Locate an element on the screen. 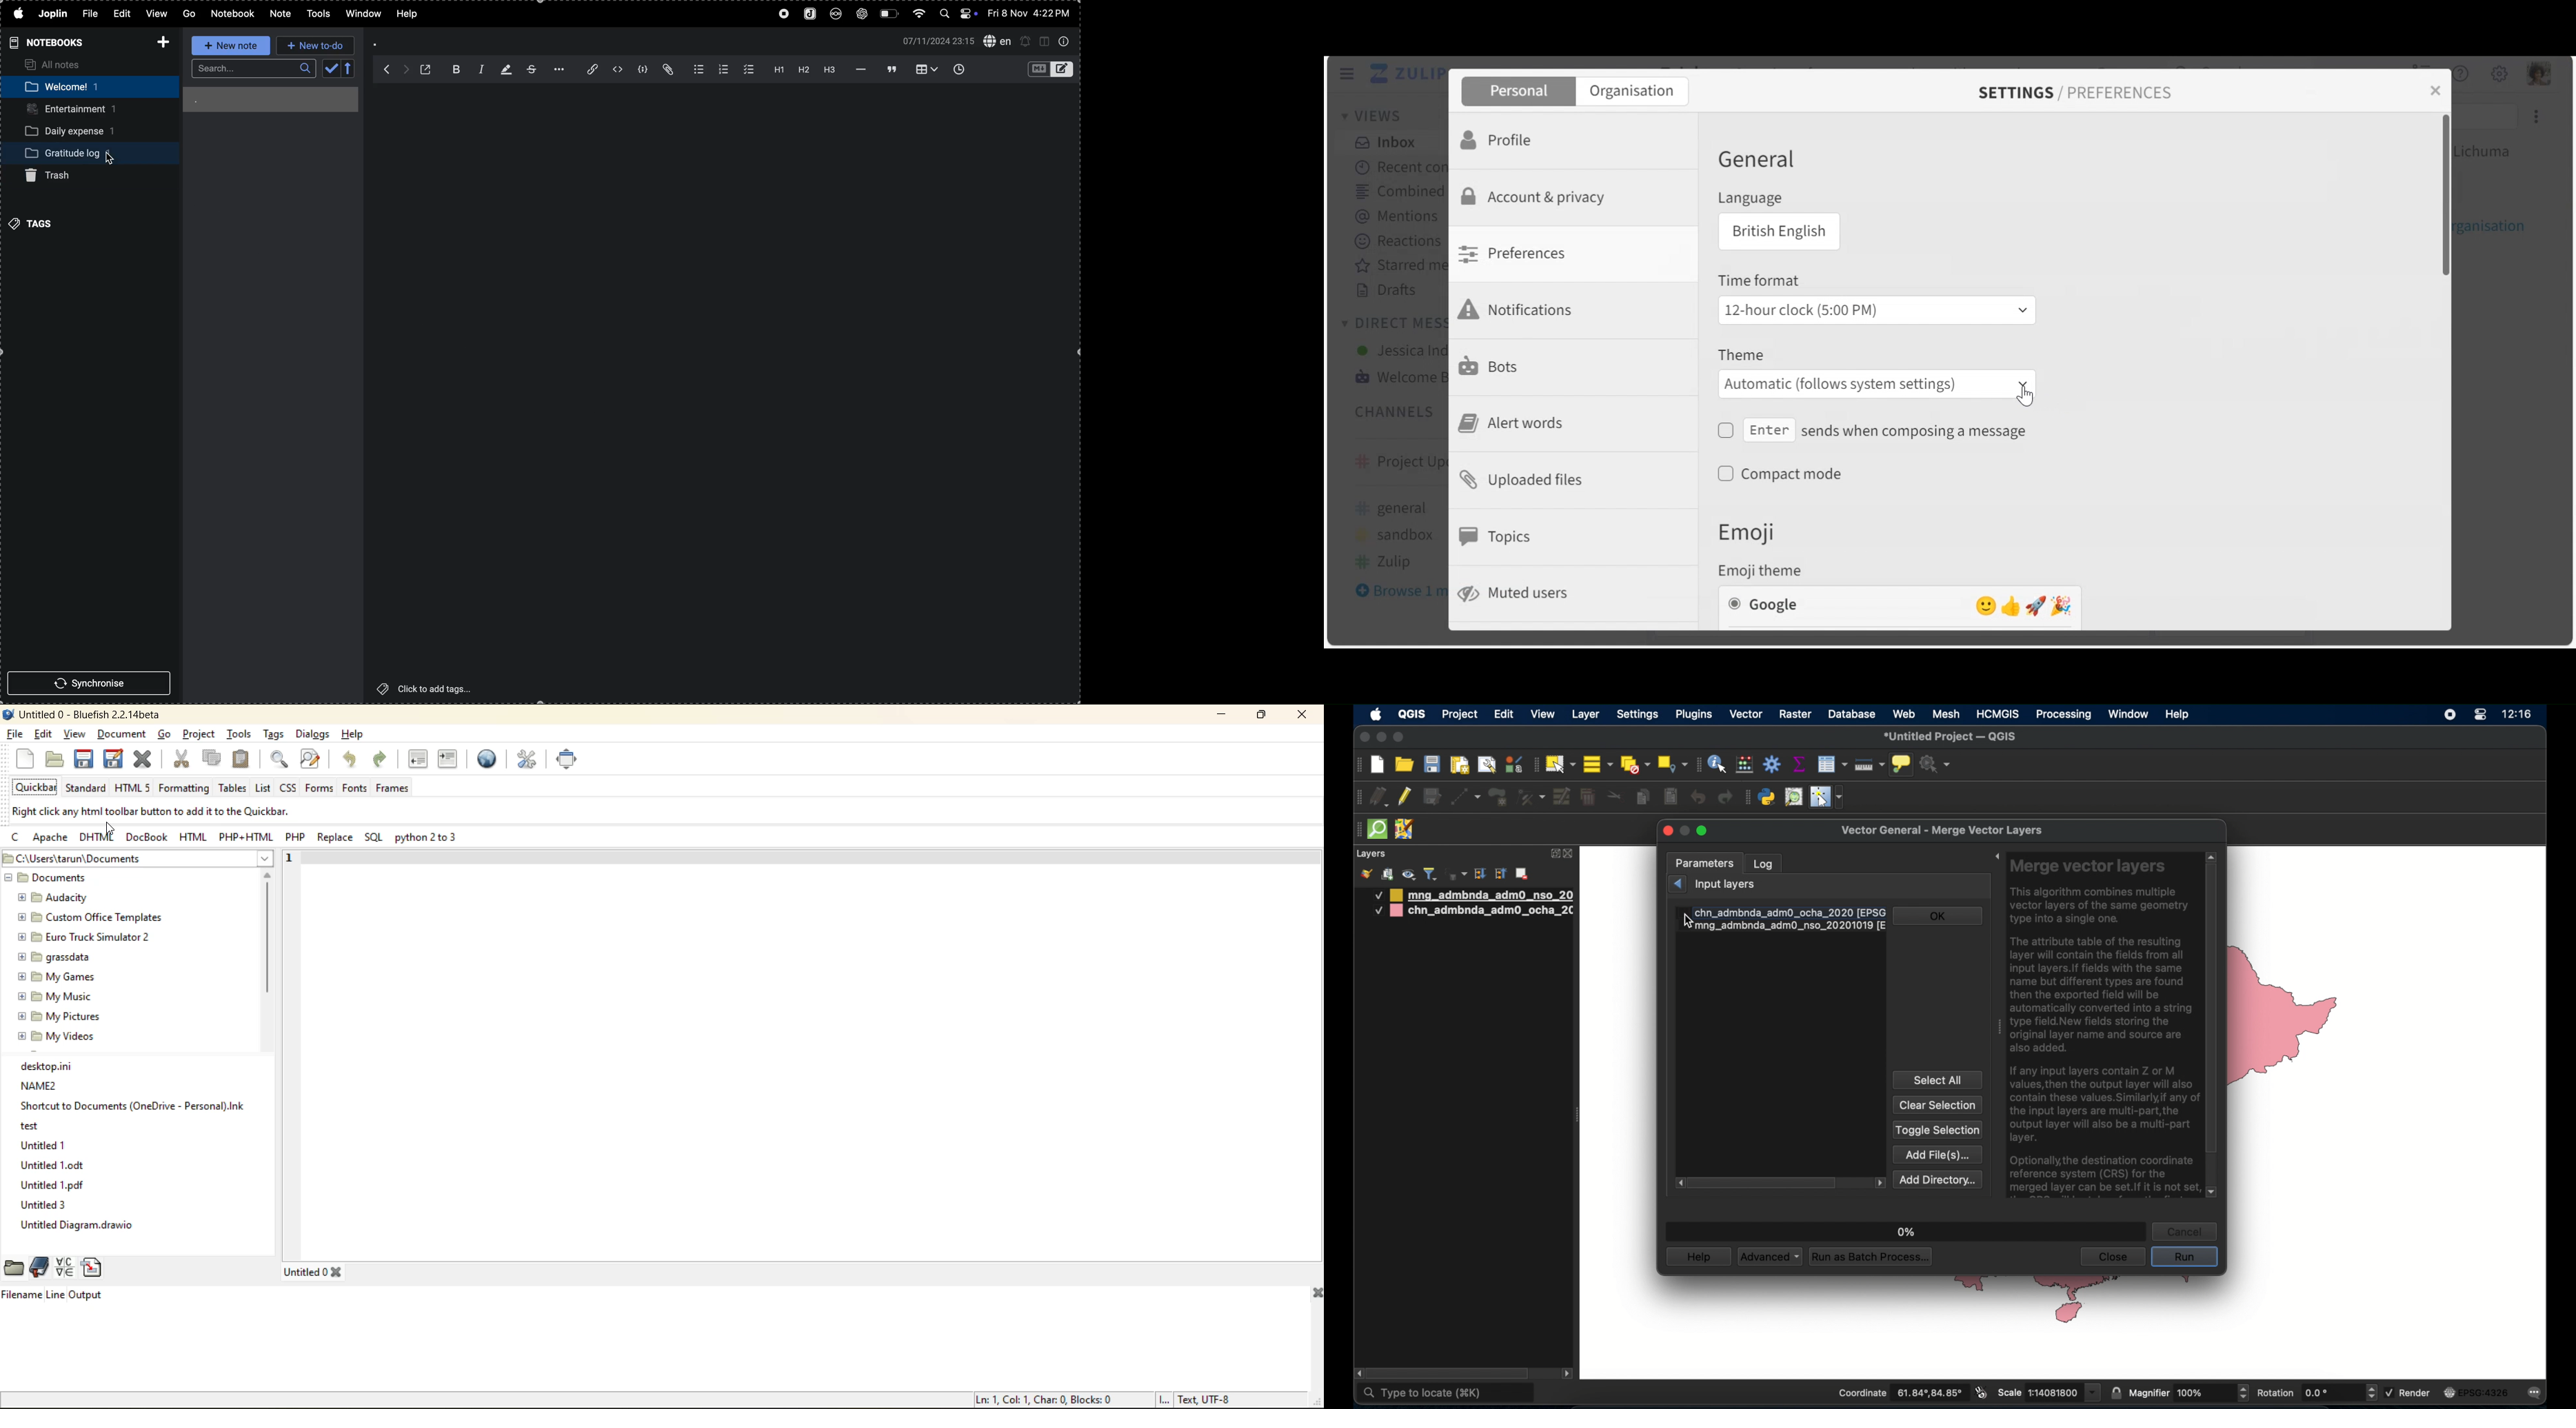  layers is located at coordinates (1371, 855).